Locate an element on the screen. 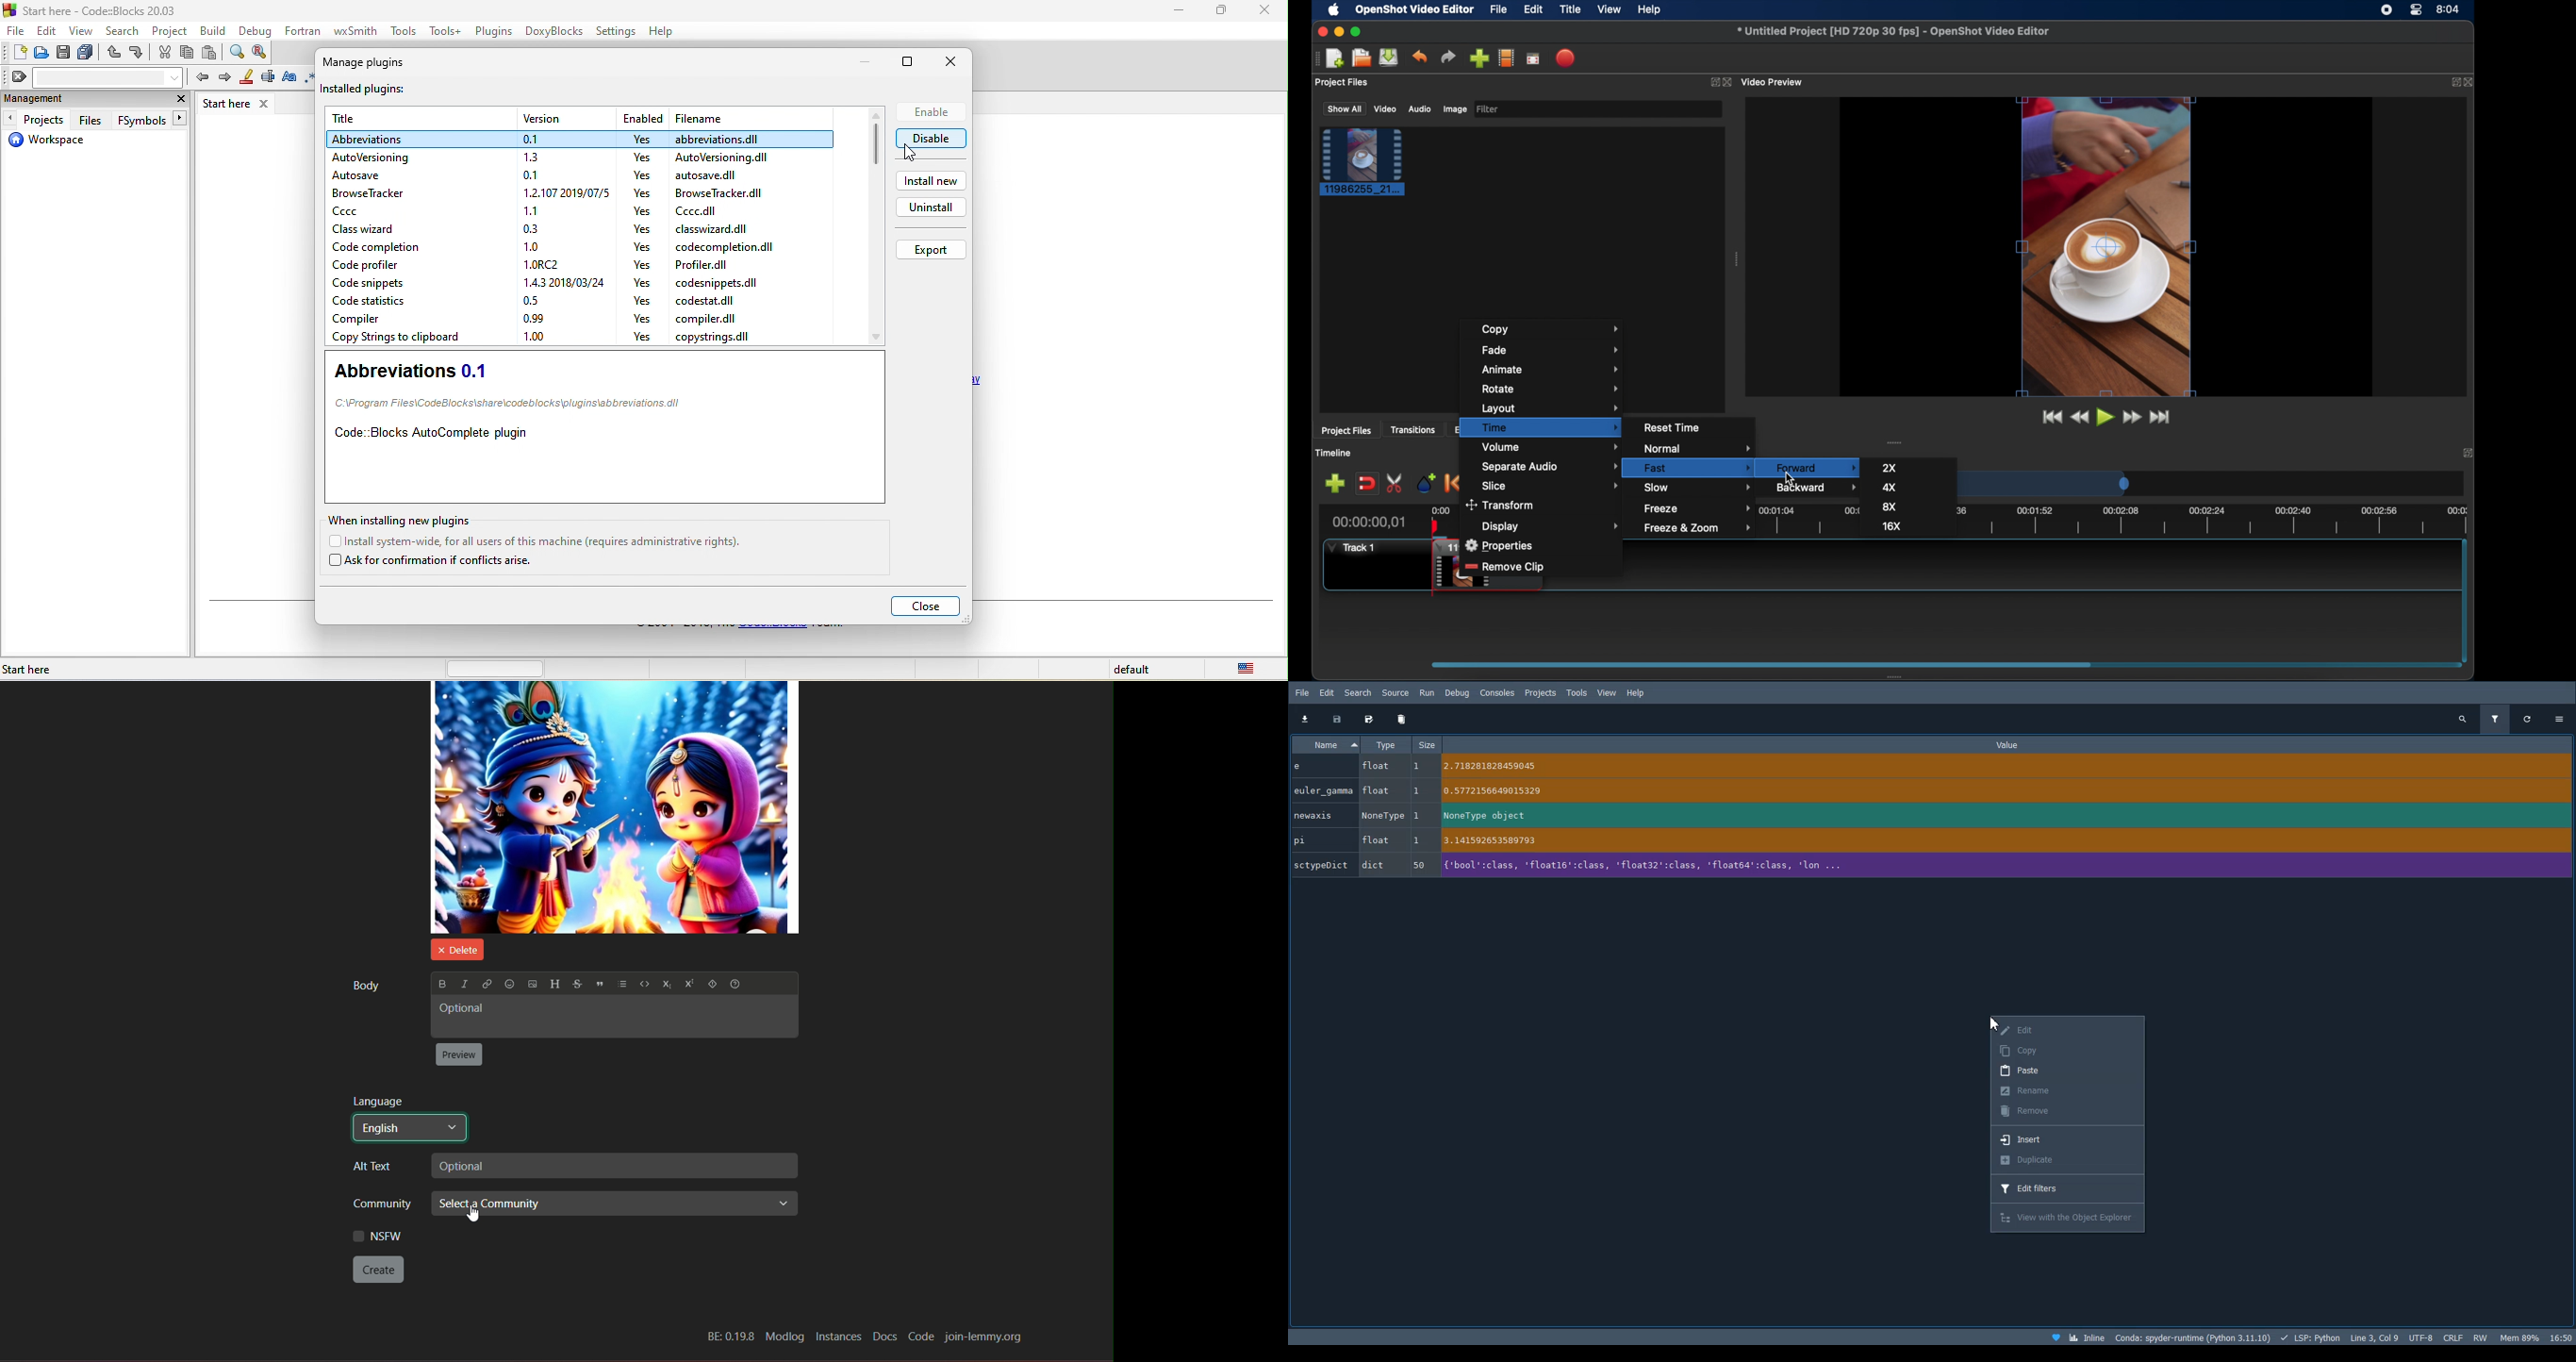 This screenshot has height=1372, width=2576. Select a community is located at coordinates (616, 1206).